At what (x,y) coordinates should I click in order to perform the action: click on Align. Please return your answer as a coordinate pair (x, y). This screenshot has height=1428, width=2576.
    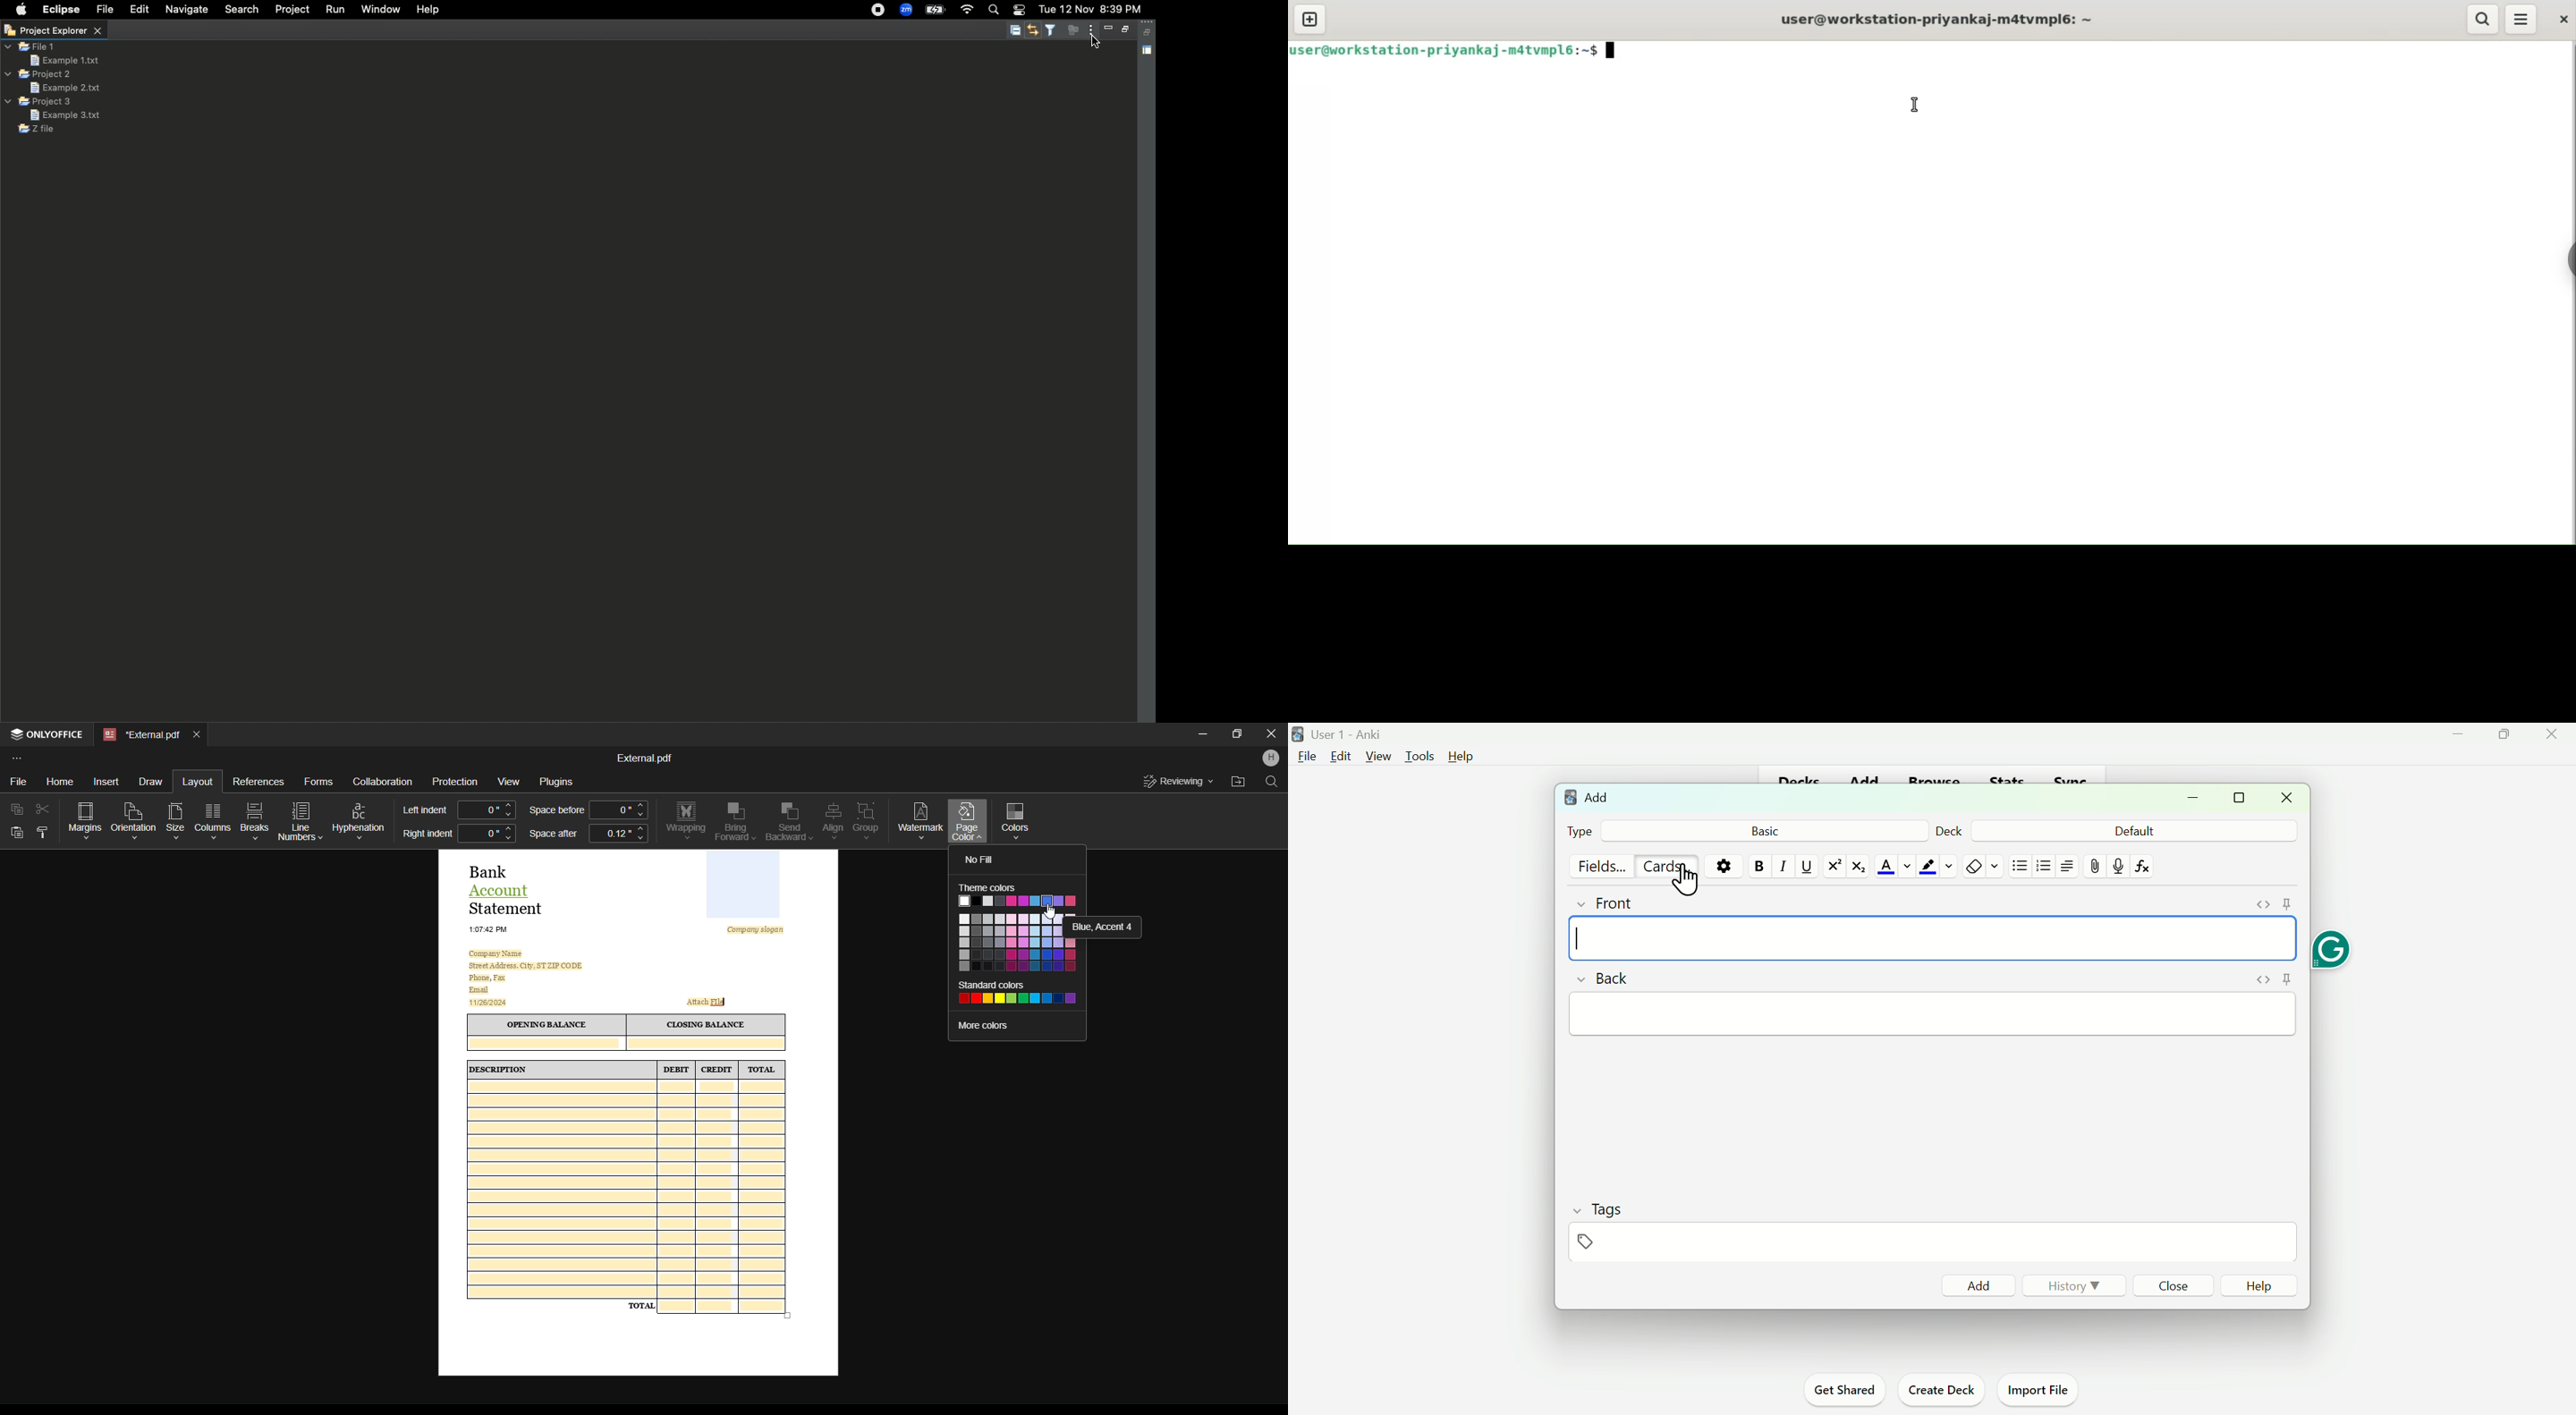
    Looking at the image, I should click on (829, 821).